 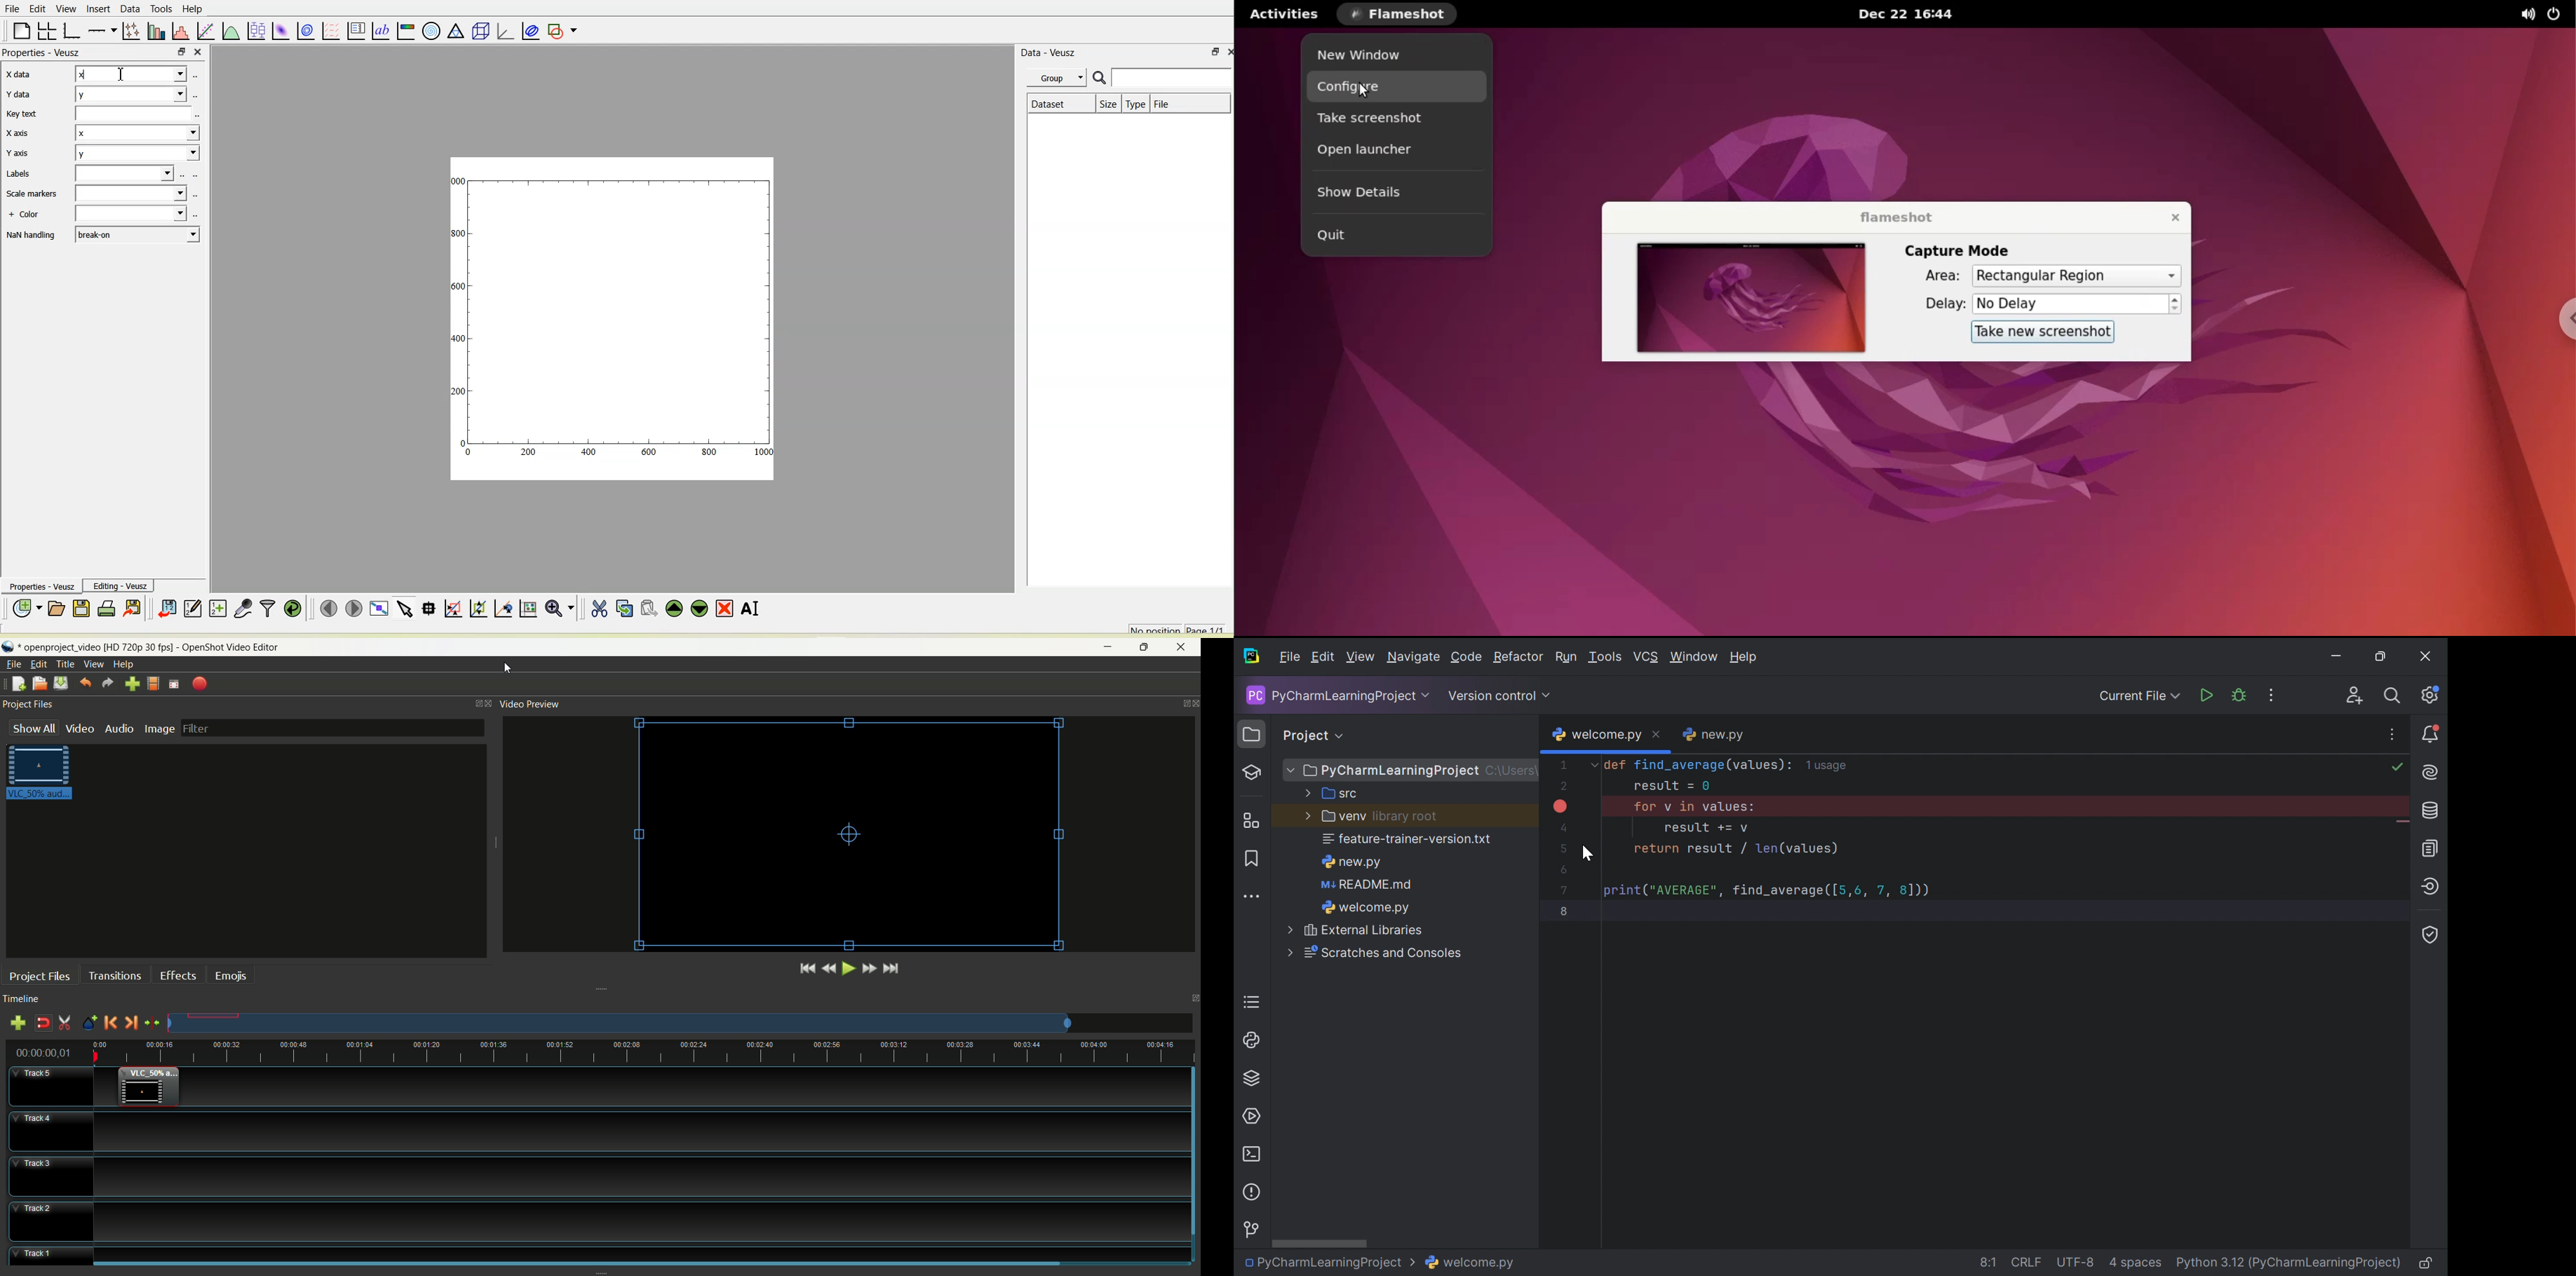 I want to click on + Color, so click(x=24, y=215).